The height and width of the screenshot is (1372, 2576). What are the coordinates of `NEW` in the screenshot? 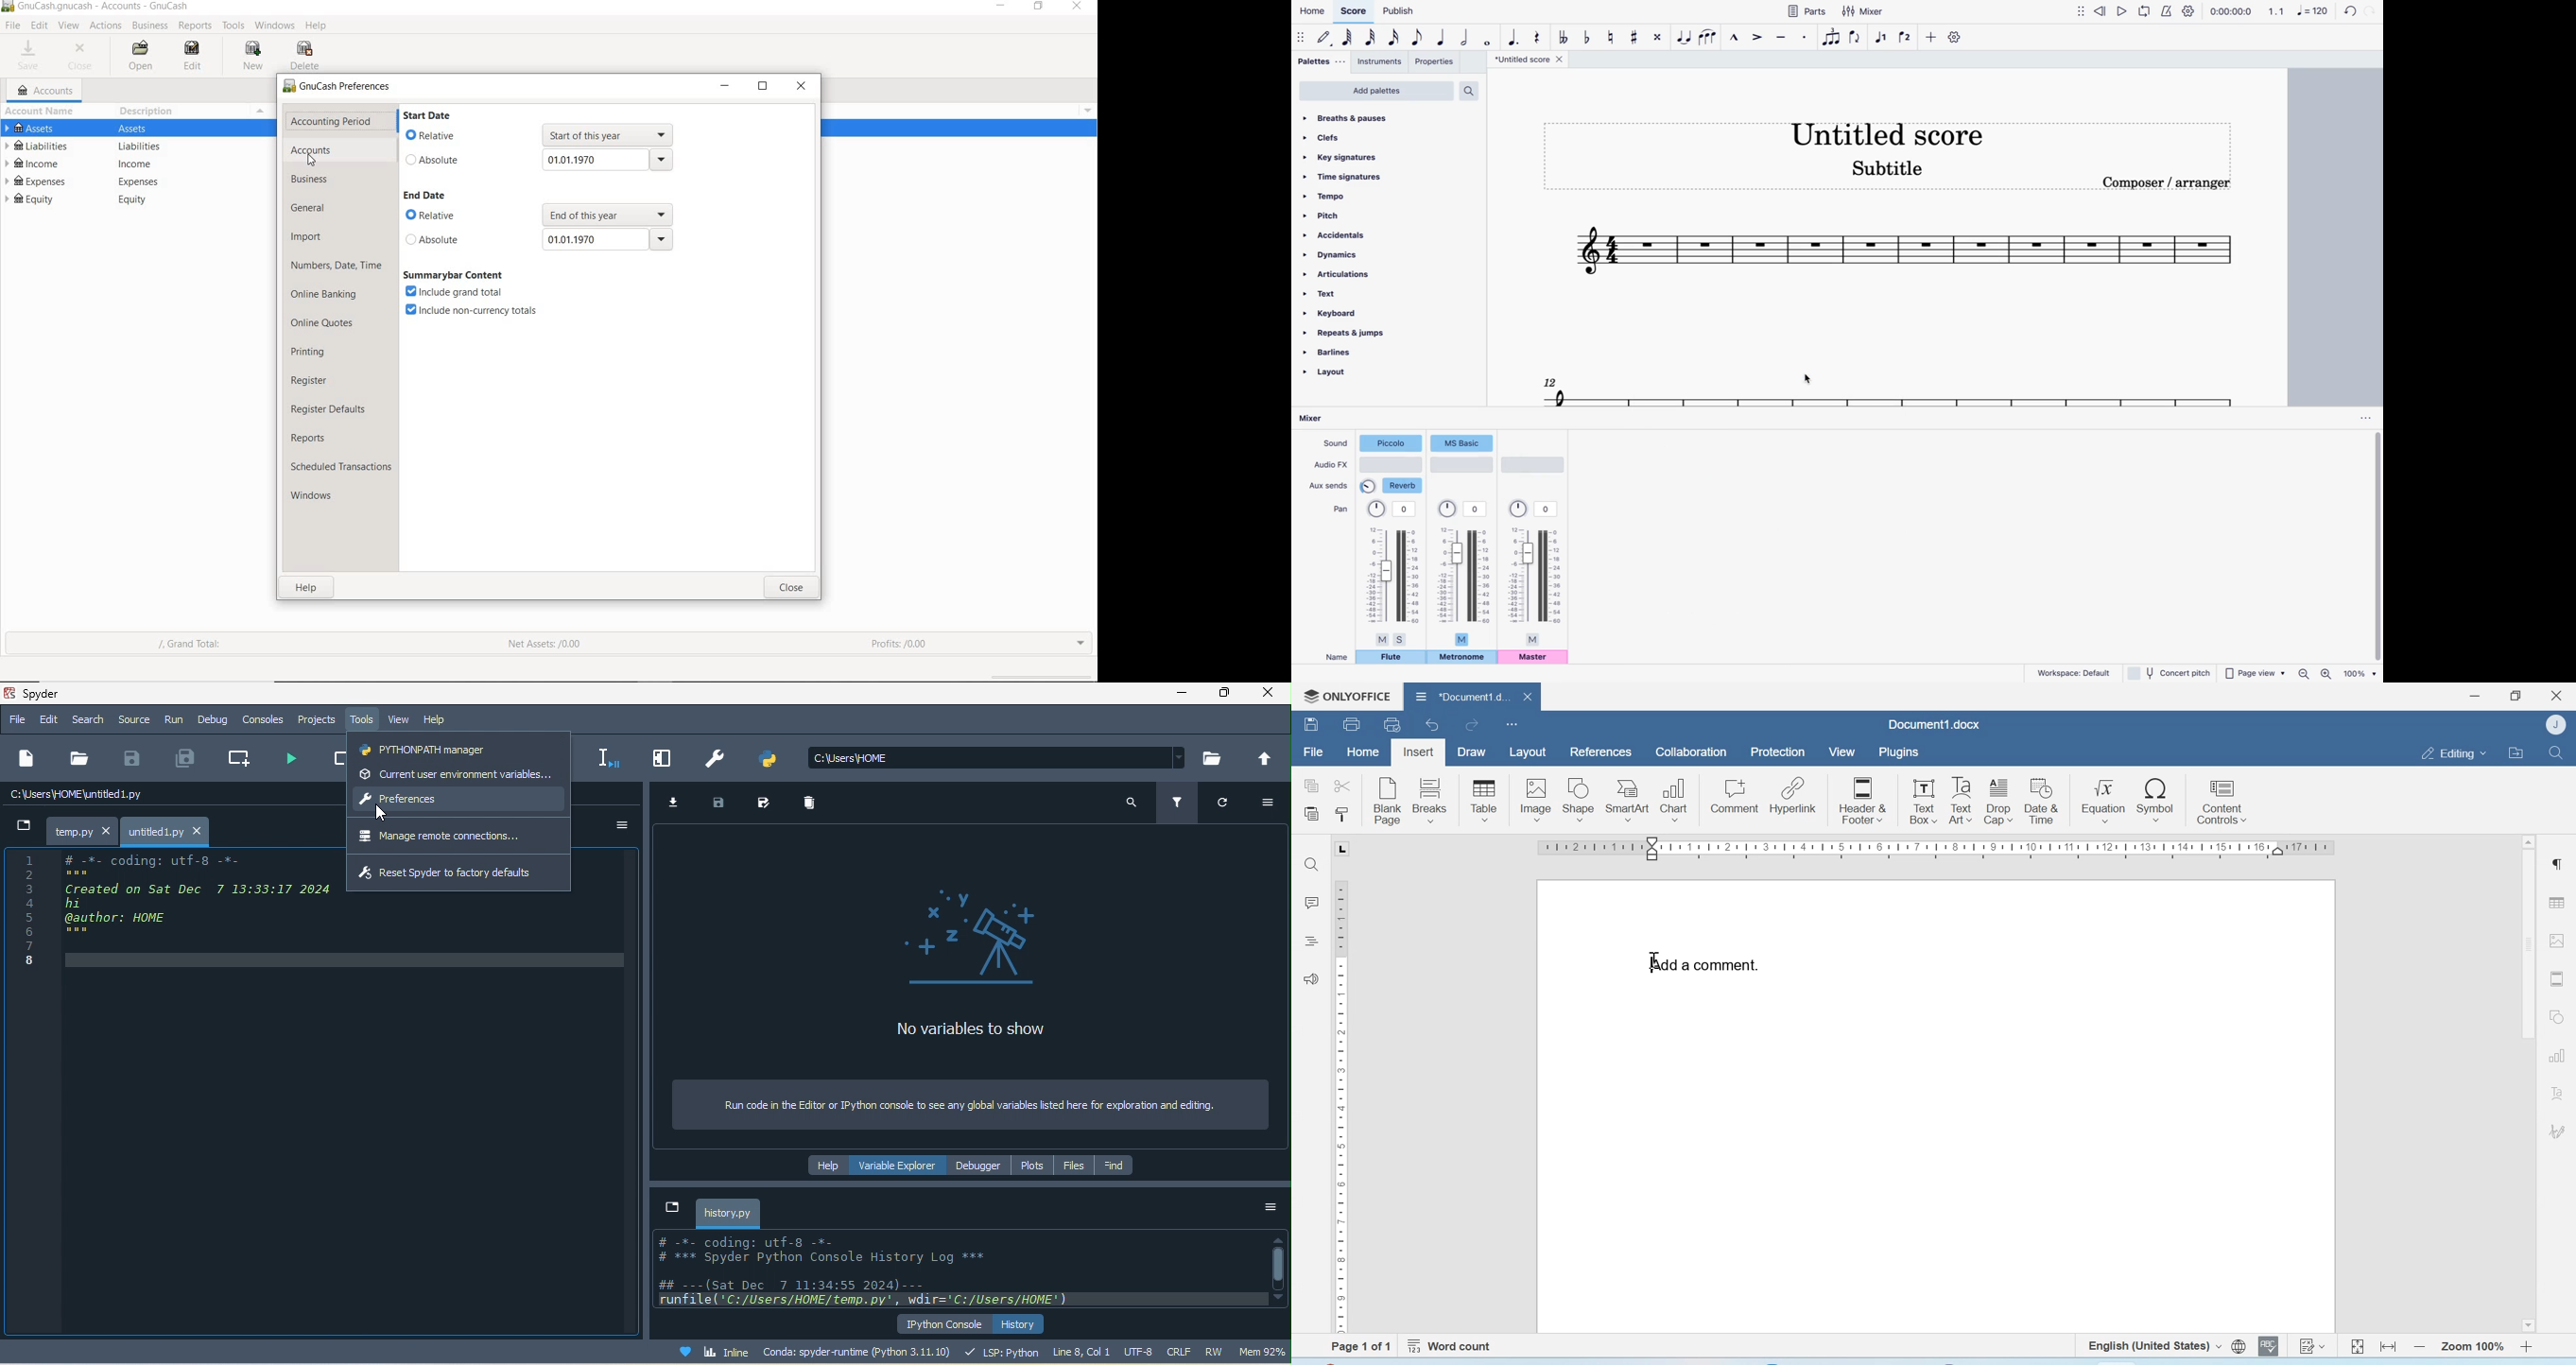 It's located at (254, 56).